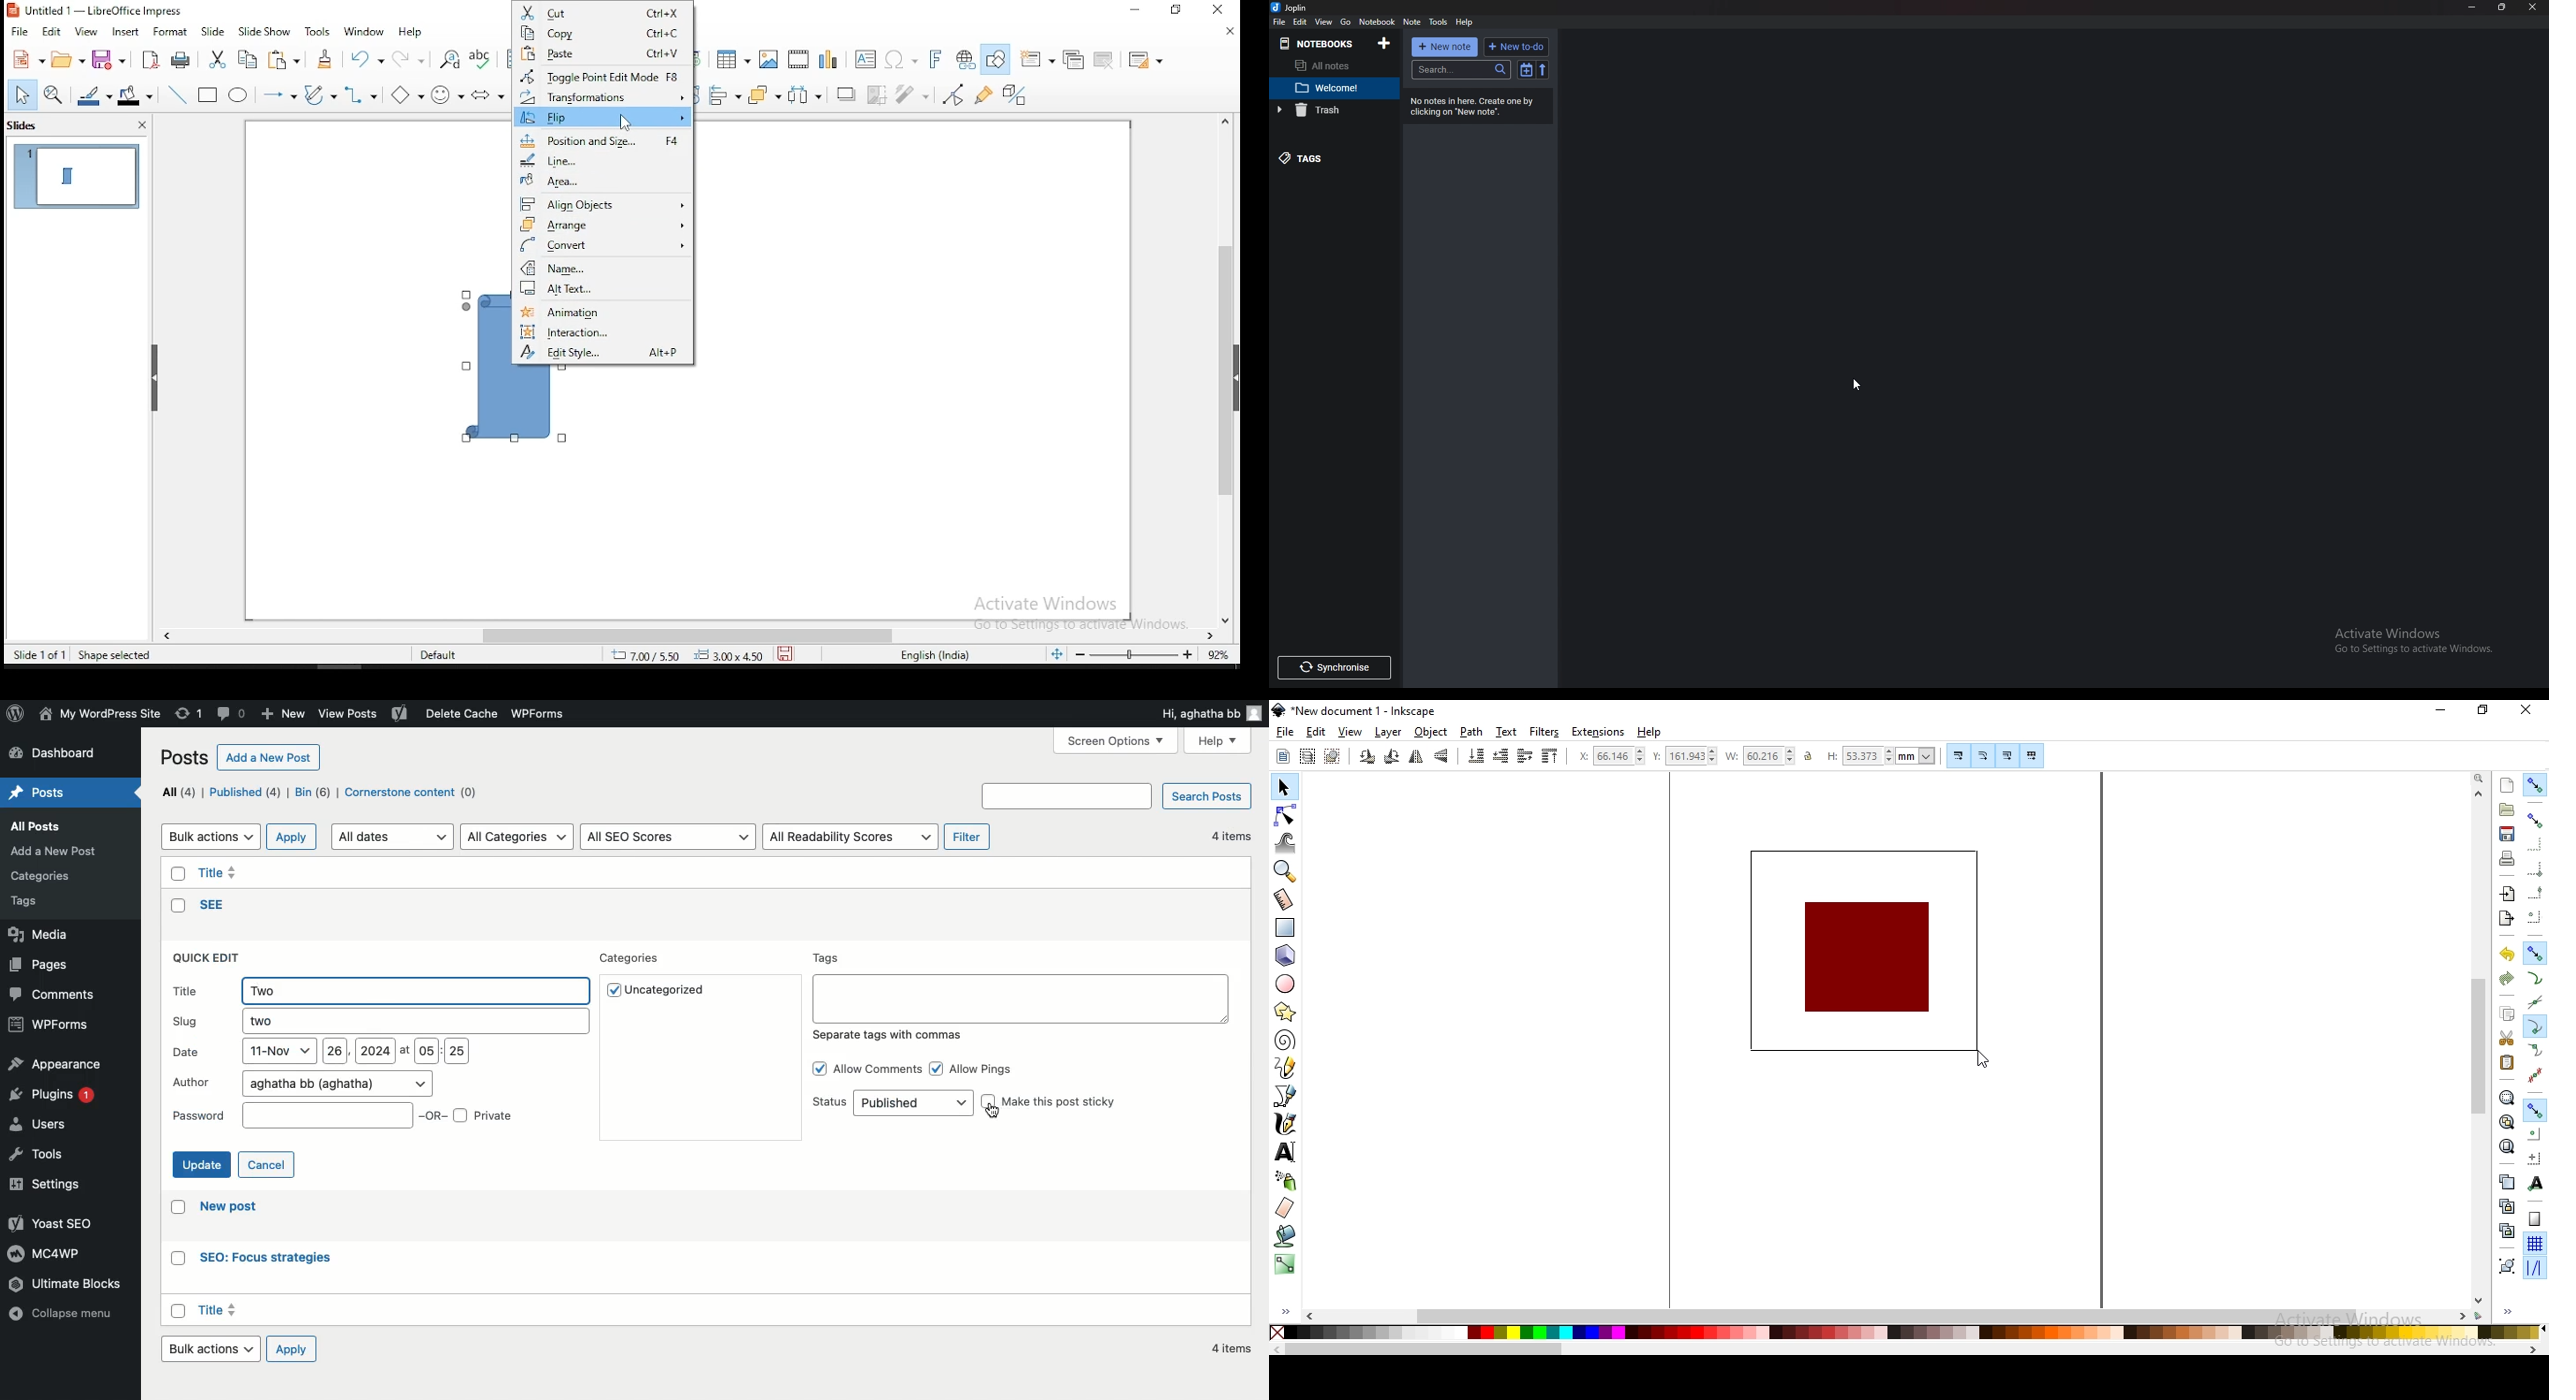 The image size is (2576, 1400). I want to click on scroll bar, so click(683, 633).